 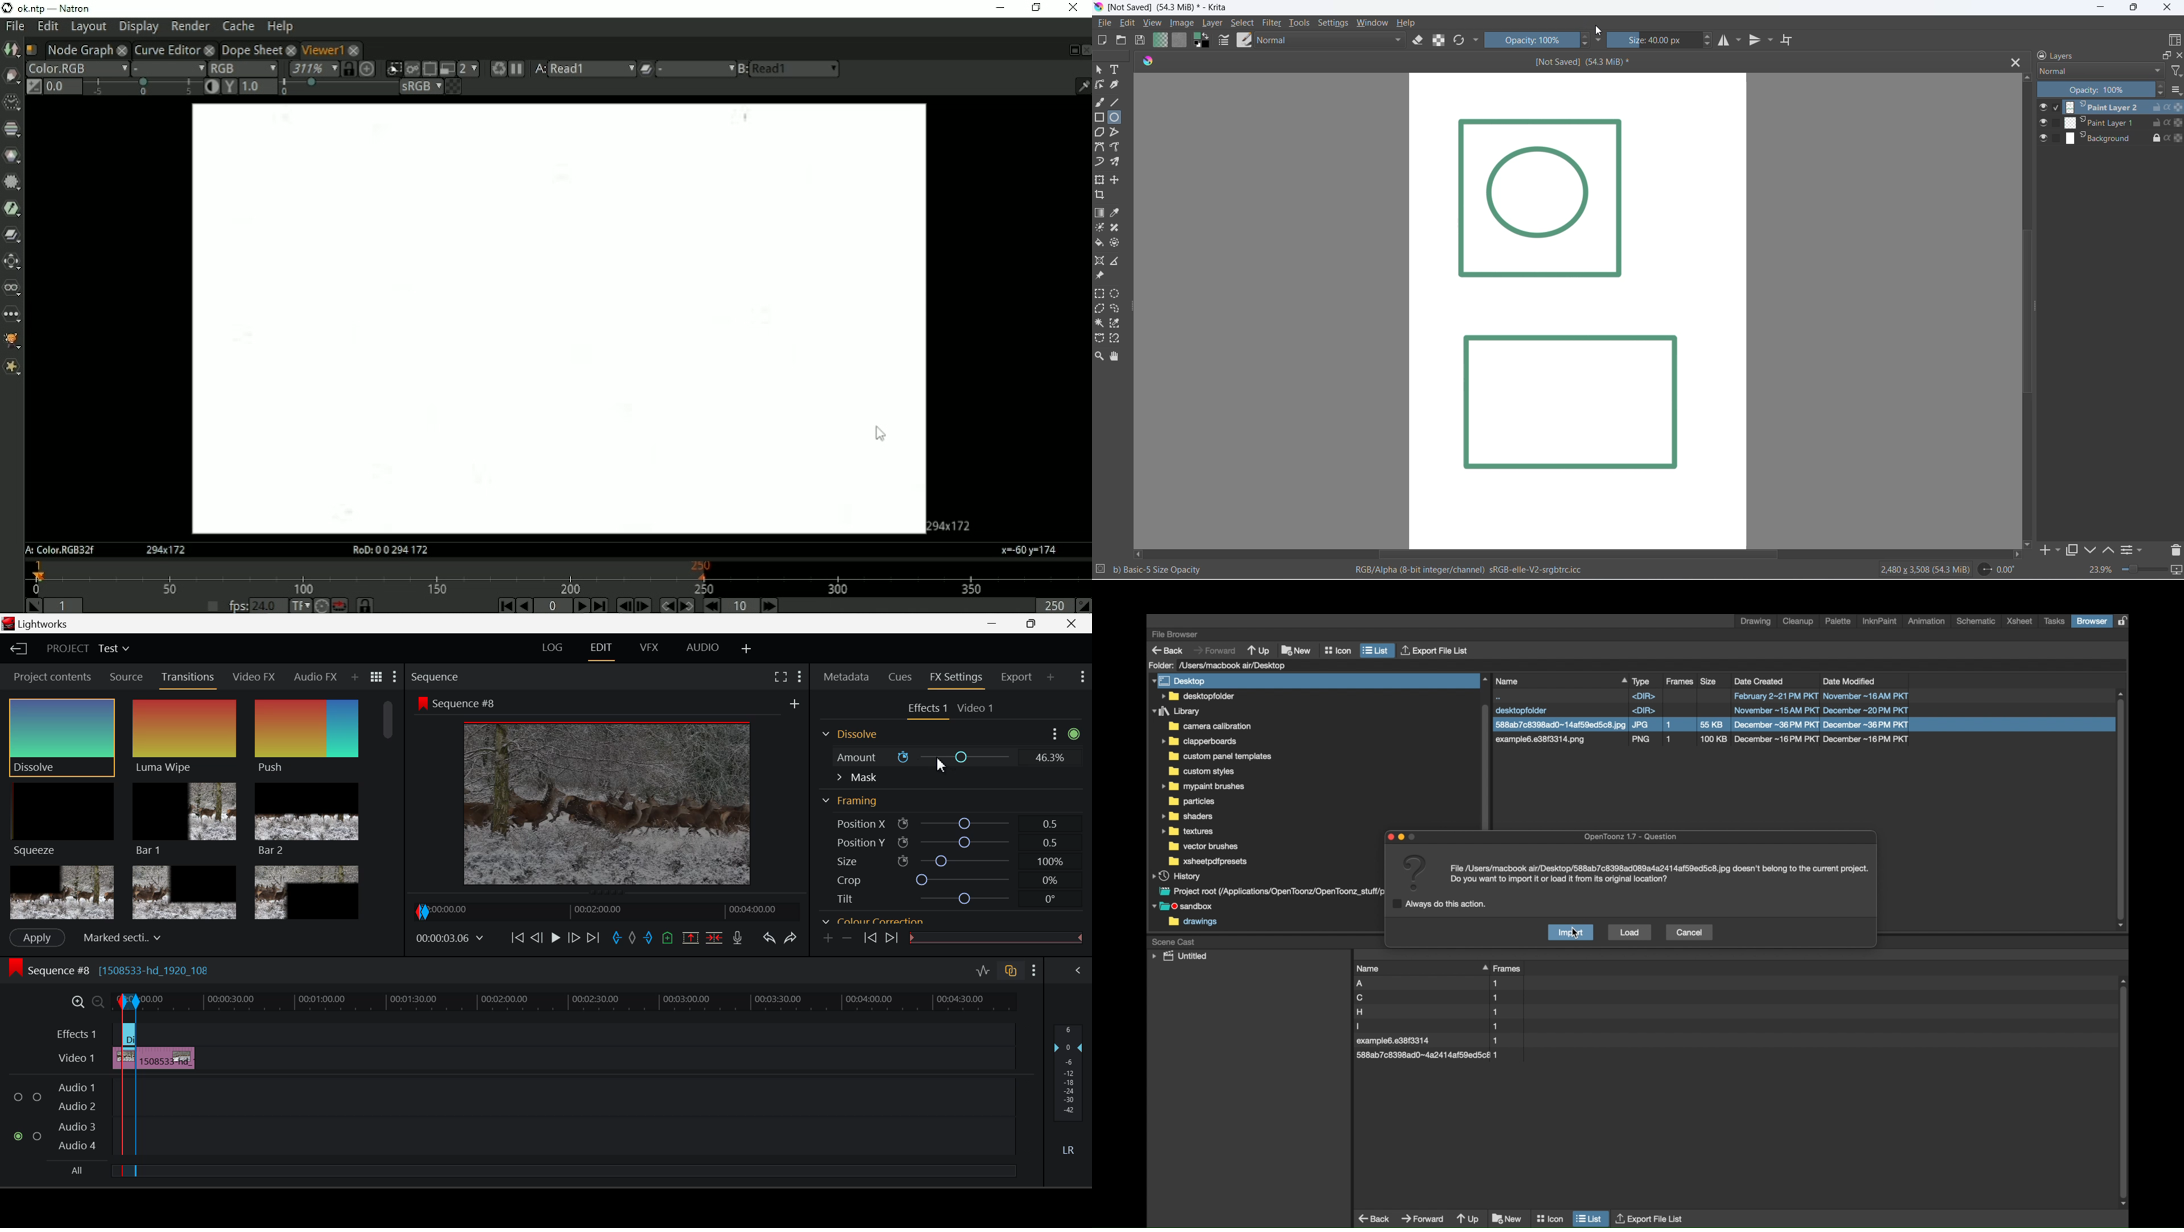 I want to click on Mask, so click(x=857, y=778).